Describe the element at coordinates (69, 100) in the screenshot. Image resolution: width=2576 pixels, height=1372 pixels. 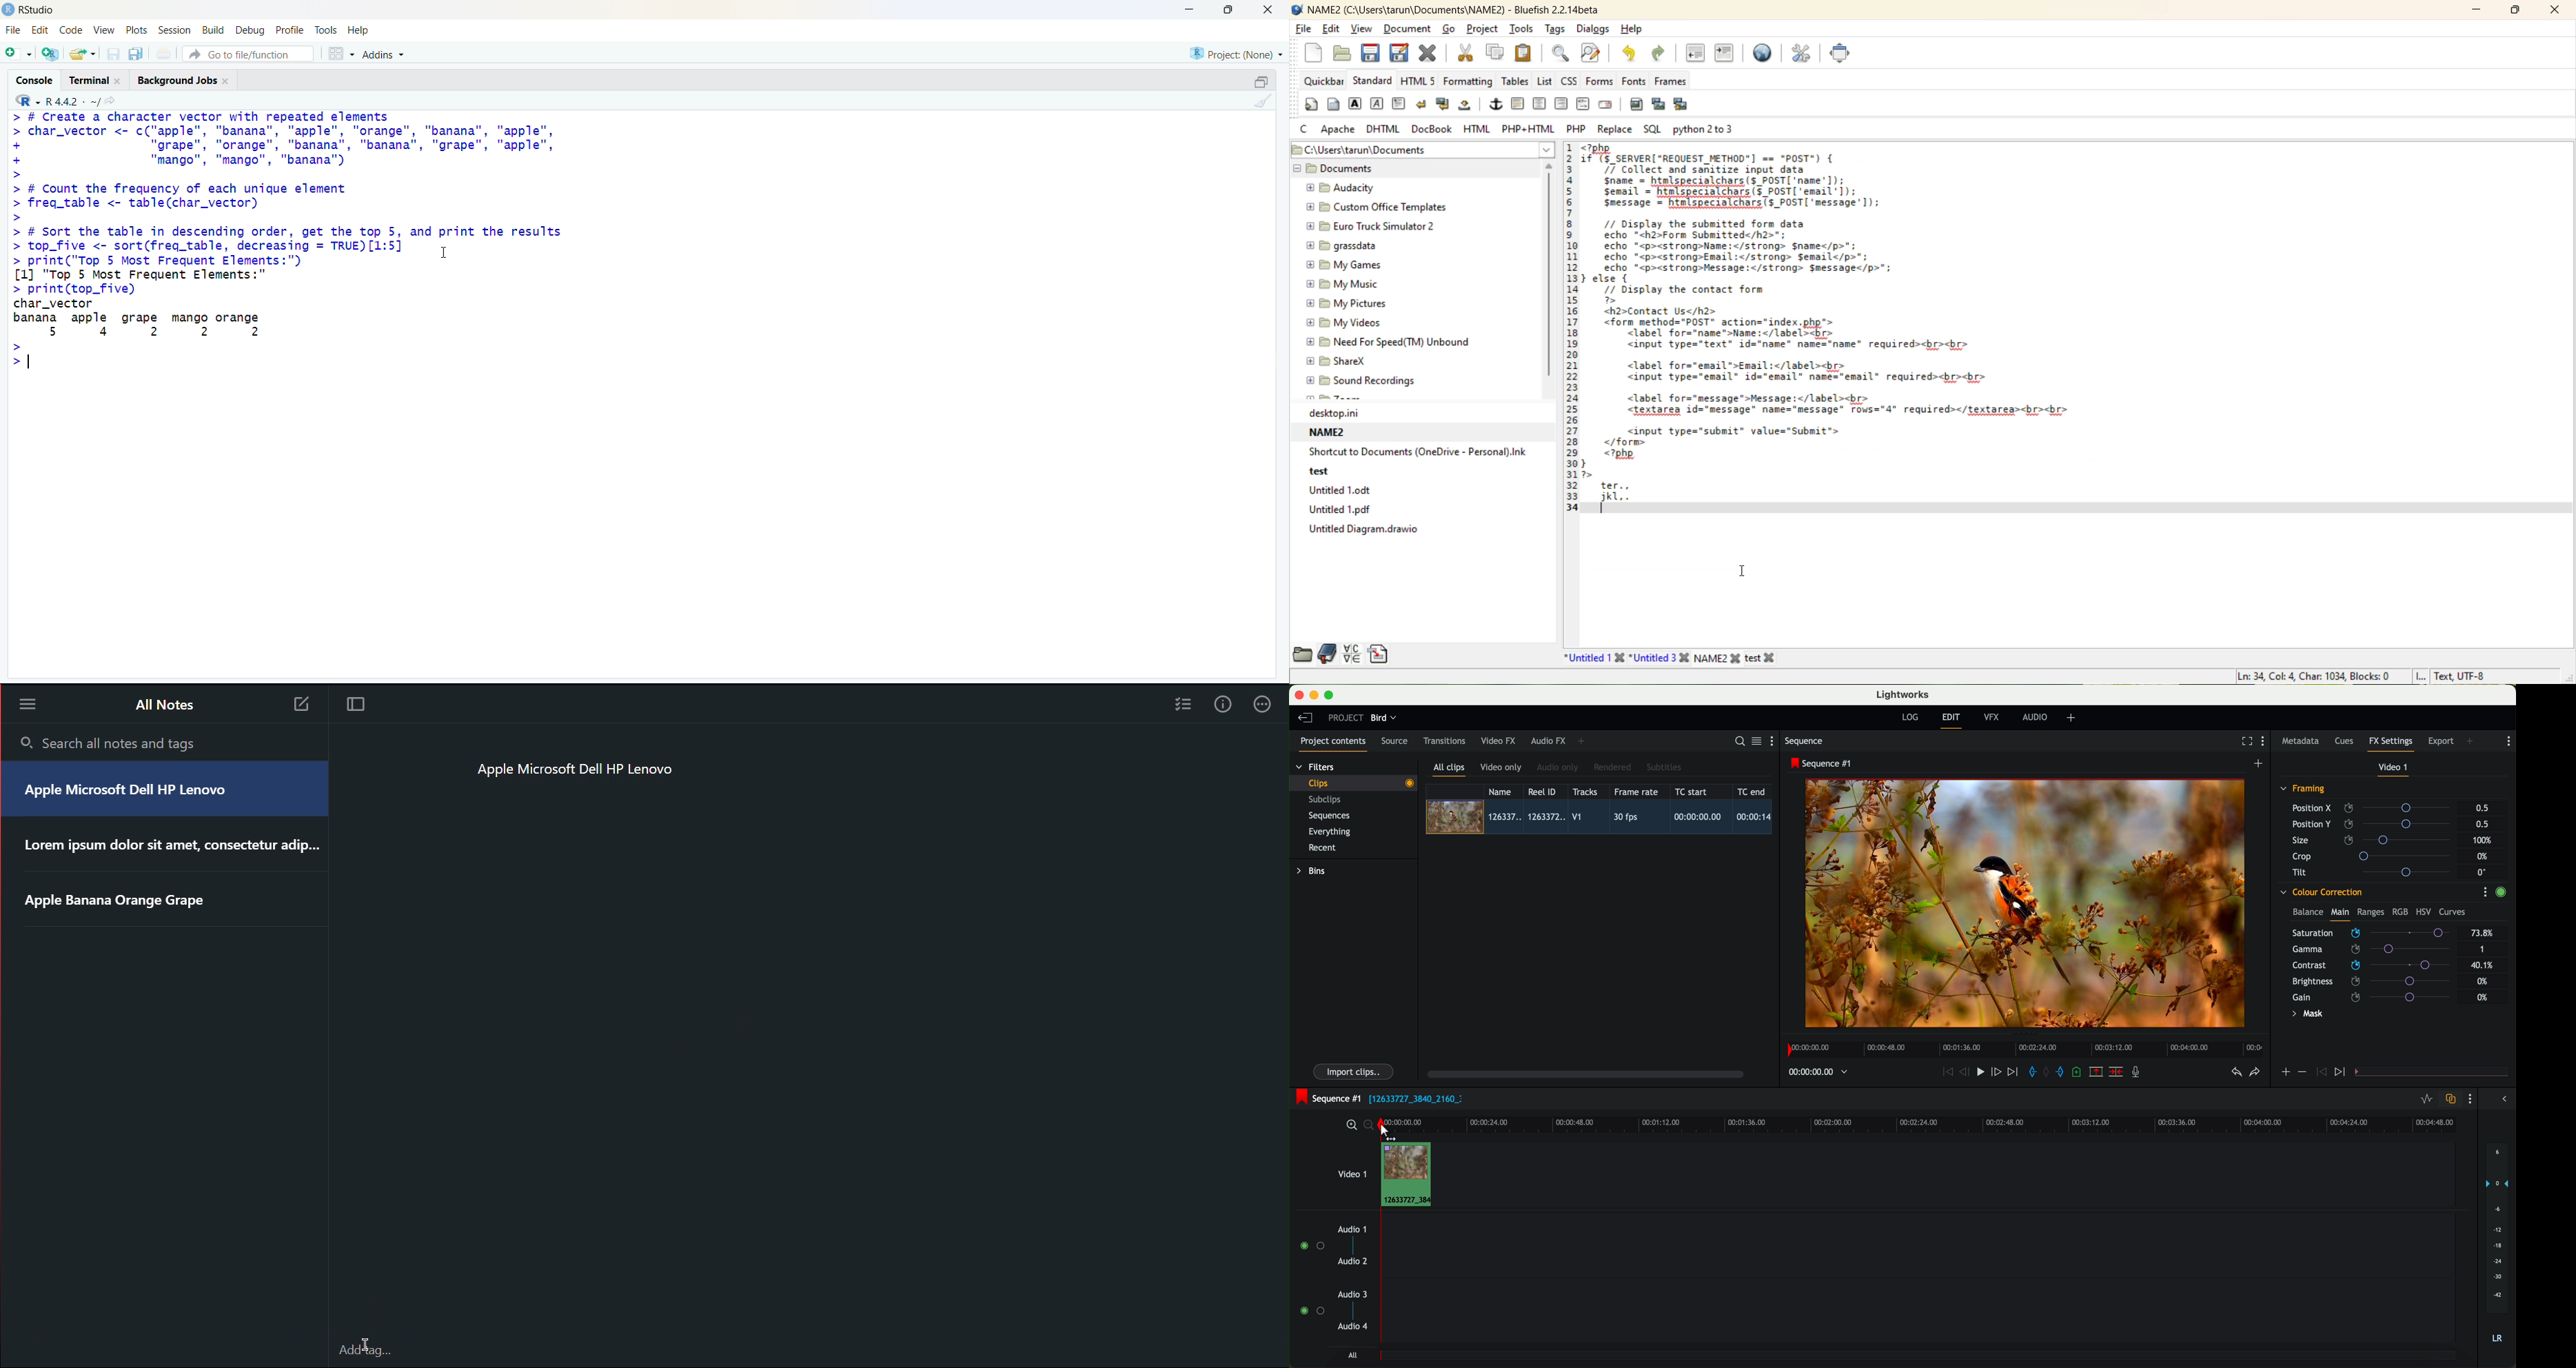
I see `R 4.2.2~/` at that location.